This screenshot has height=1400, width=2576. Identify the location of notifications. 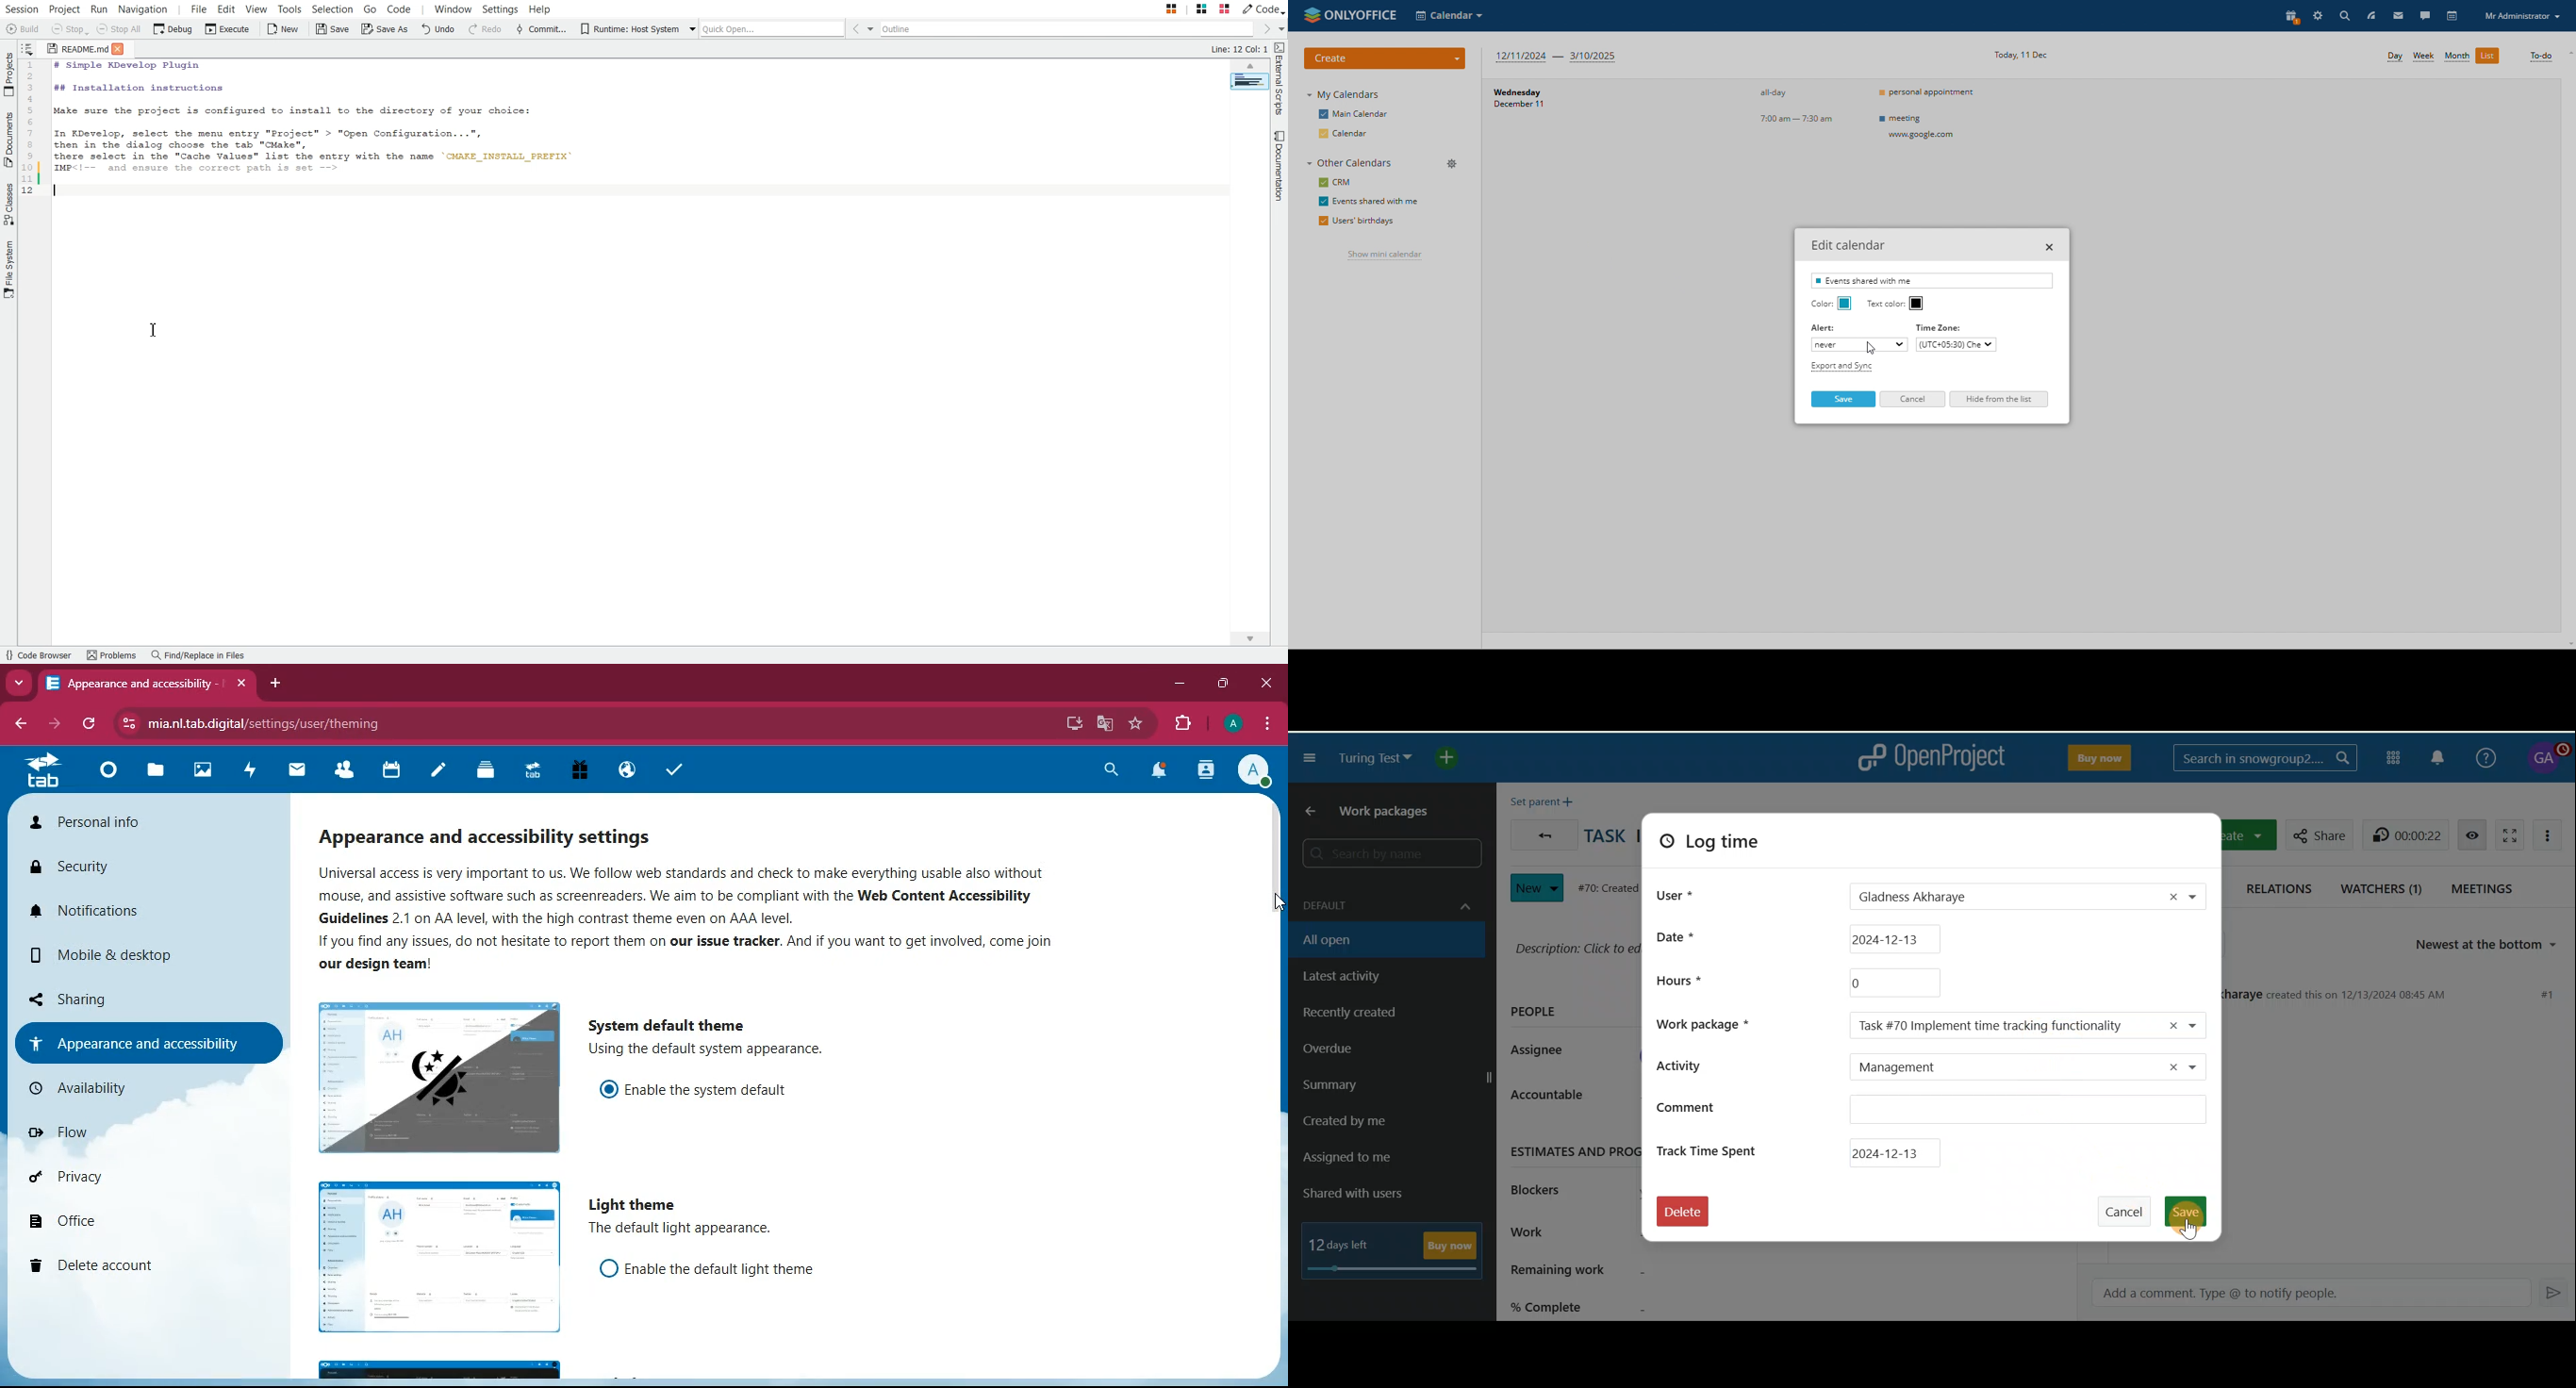
(1162, 771).